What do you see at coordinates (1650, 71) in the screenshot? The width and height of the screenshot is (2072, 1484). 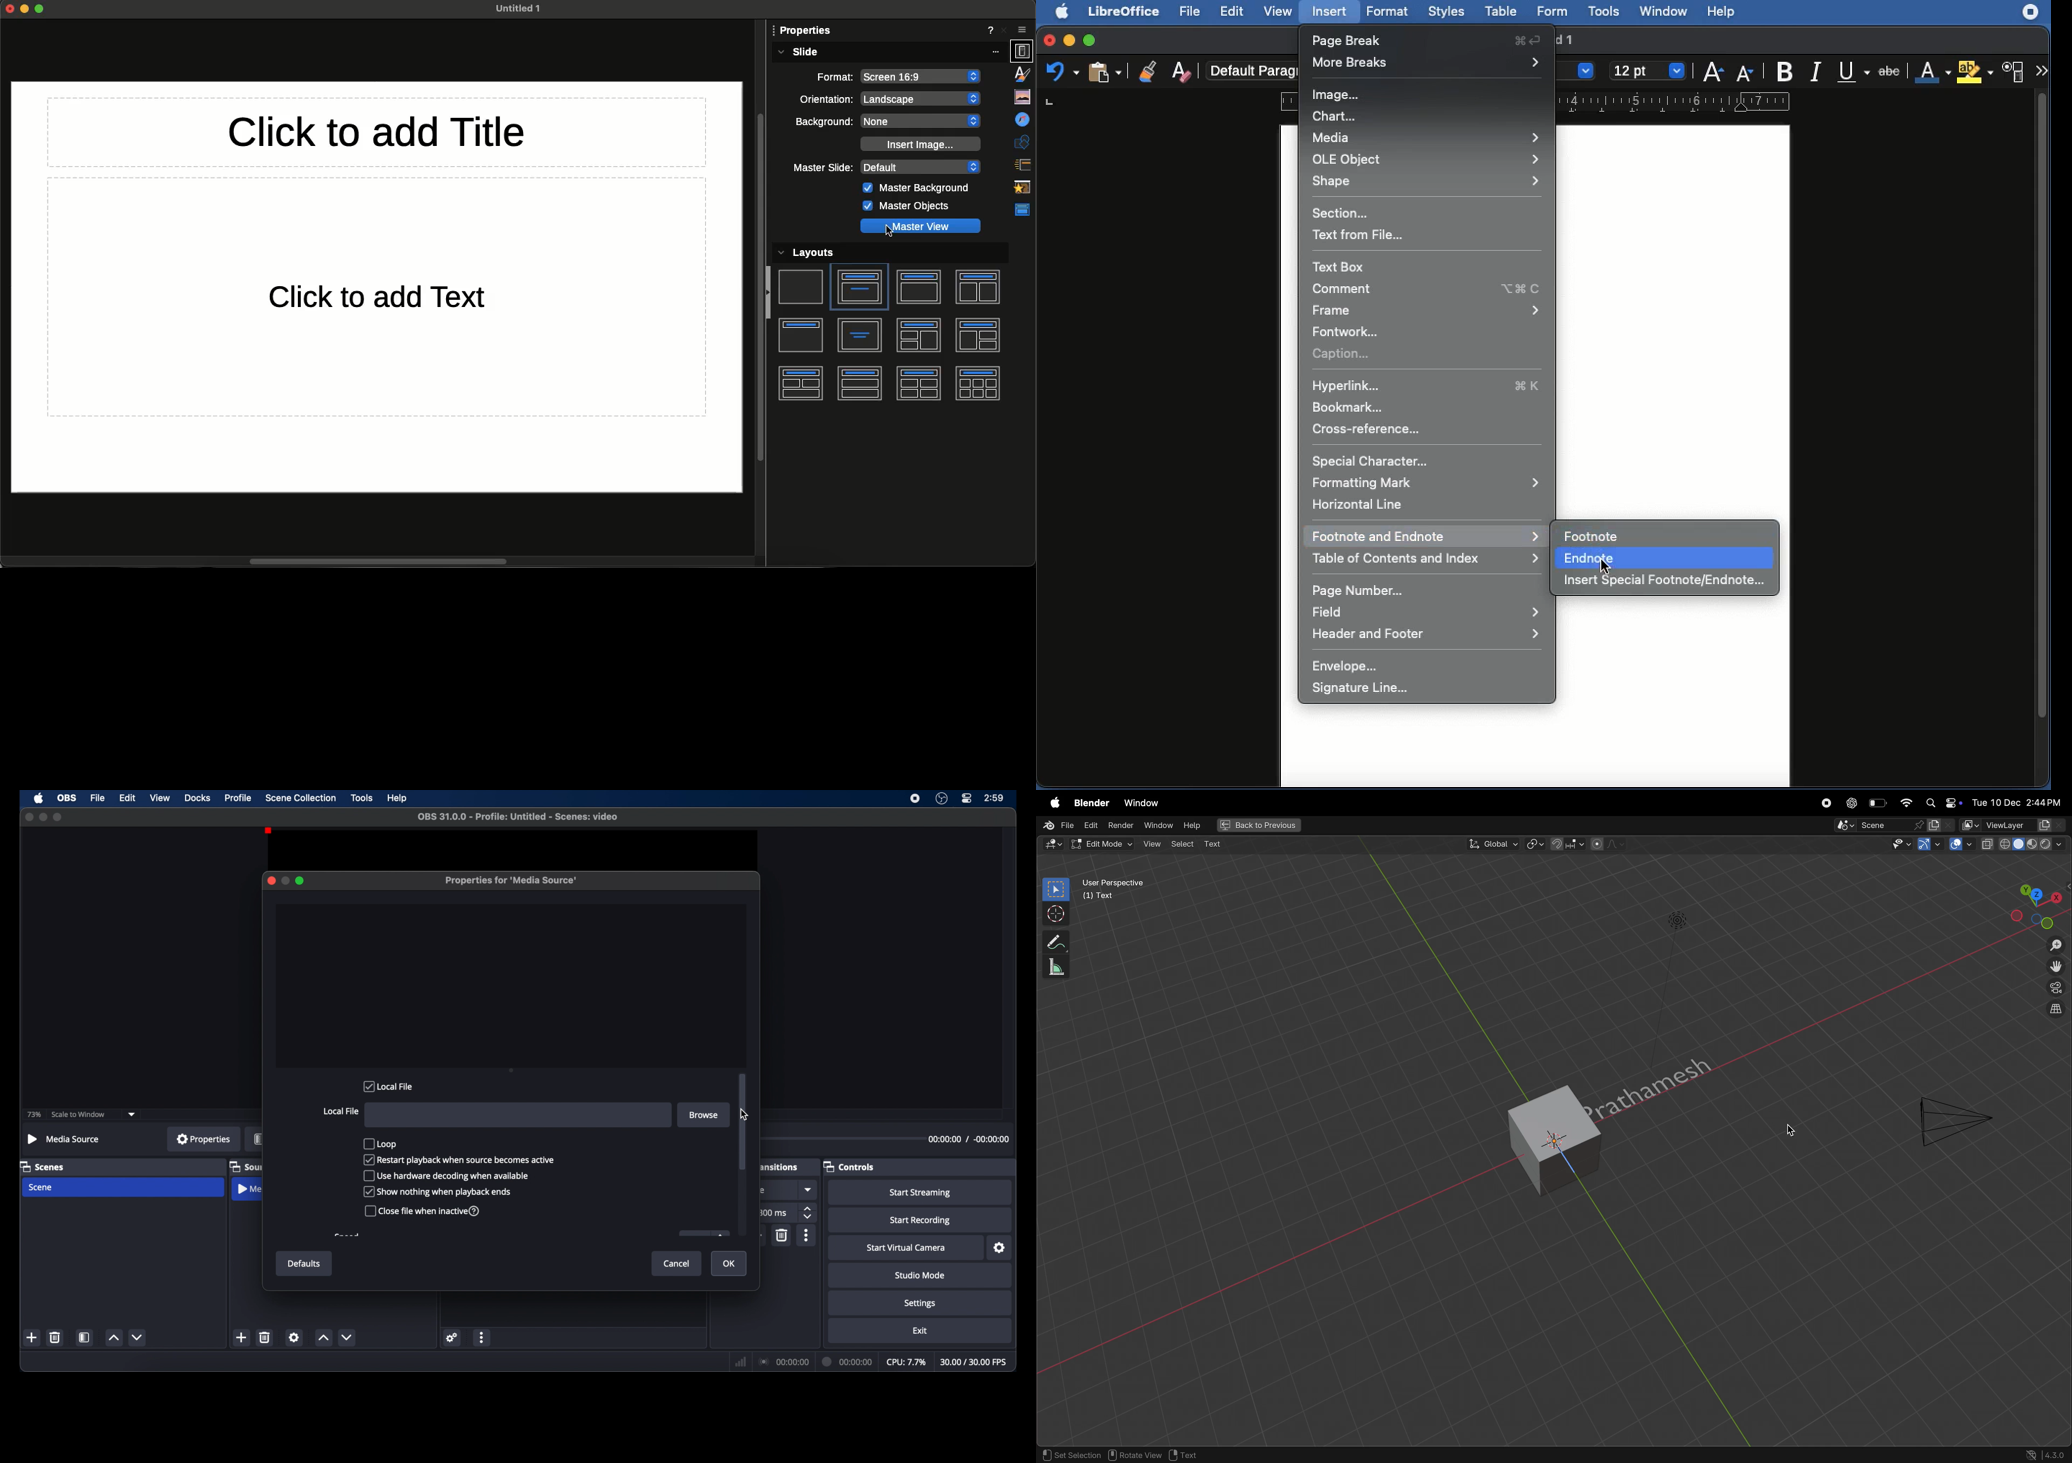 I see `Size` at bounding box center [1650, 71].